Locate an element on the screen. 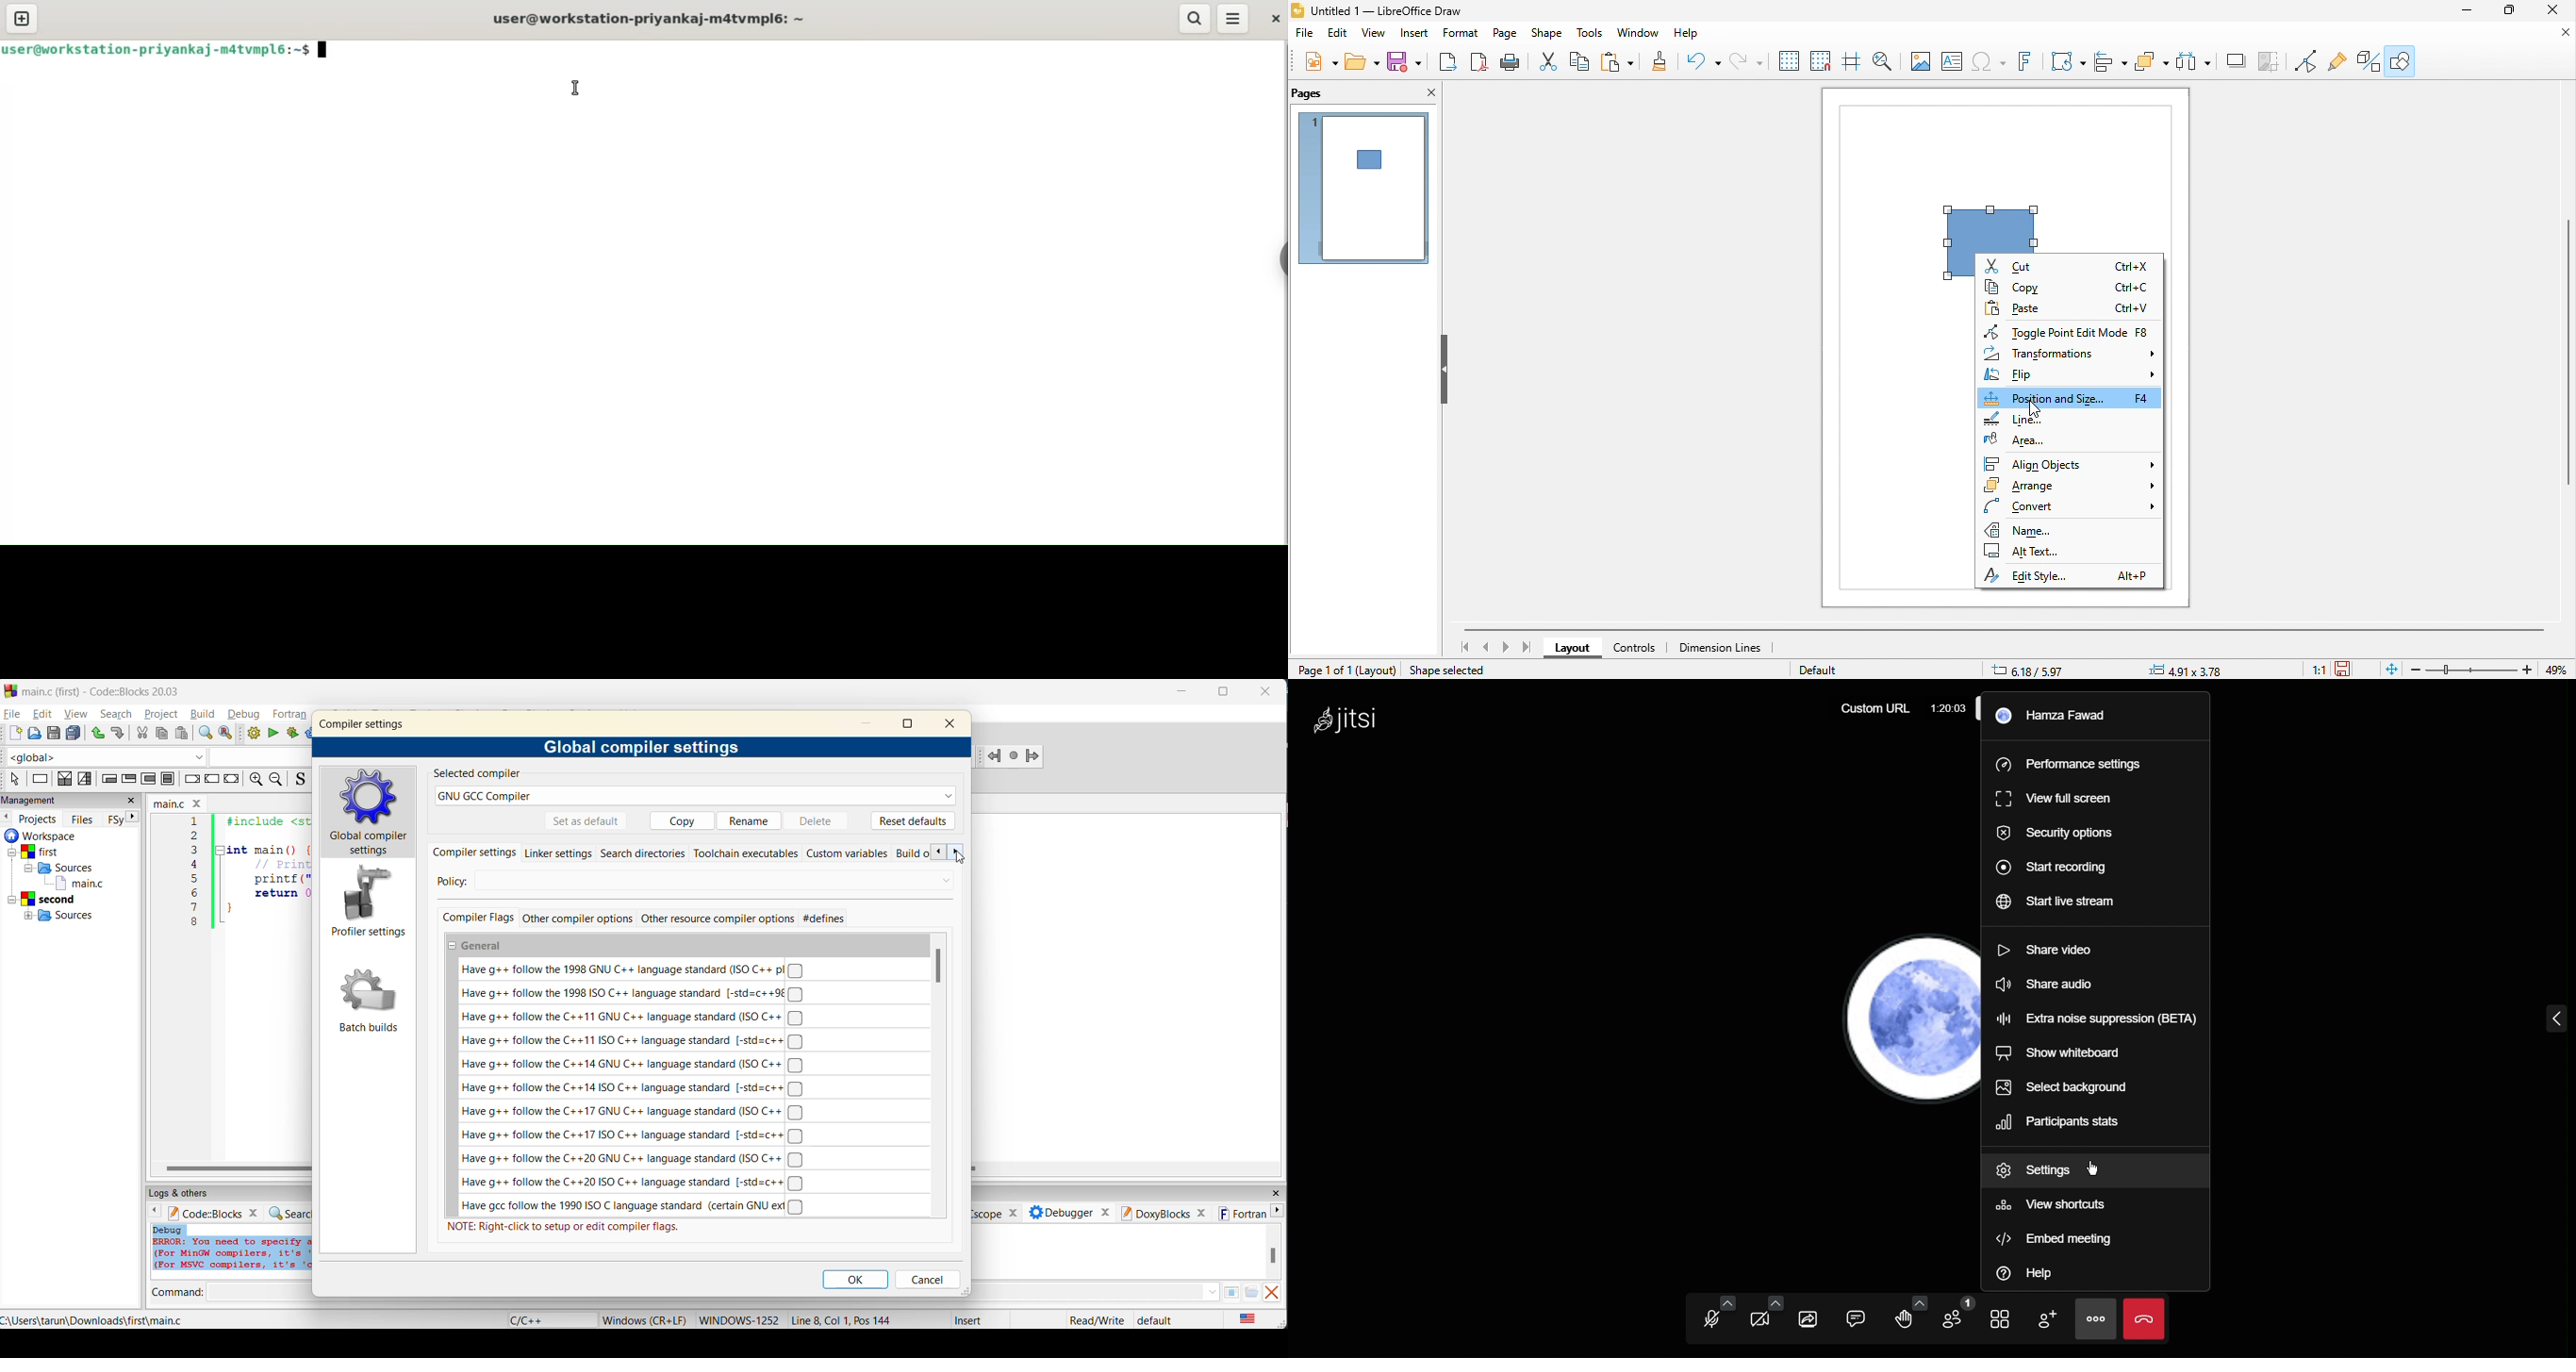 The height and width of the screenshot is (1372, 2576). line is located at coordinates (2033, 419).